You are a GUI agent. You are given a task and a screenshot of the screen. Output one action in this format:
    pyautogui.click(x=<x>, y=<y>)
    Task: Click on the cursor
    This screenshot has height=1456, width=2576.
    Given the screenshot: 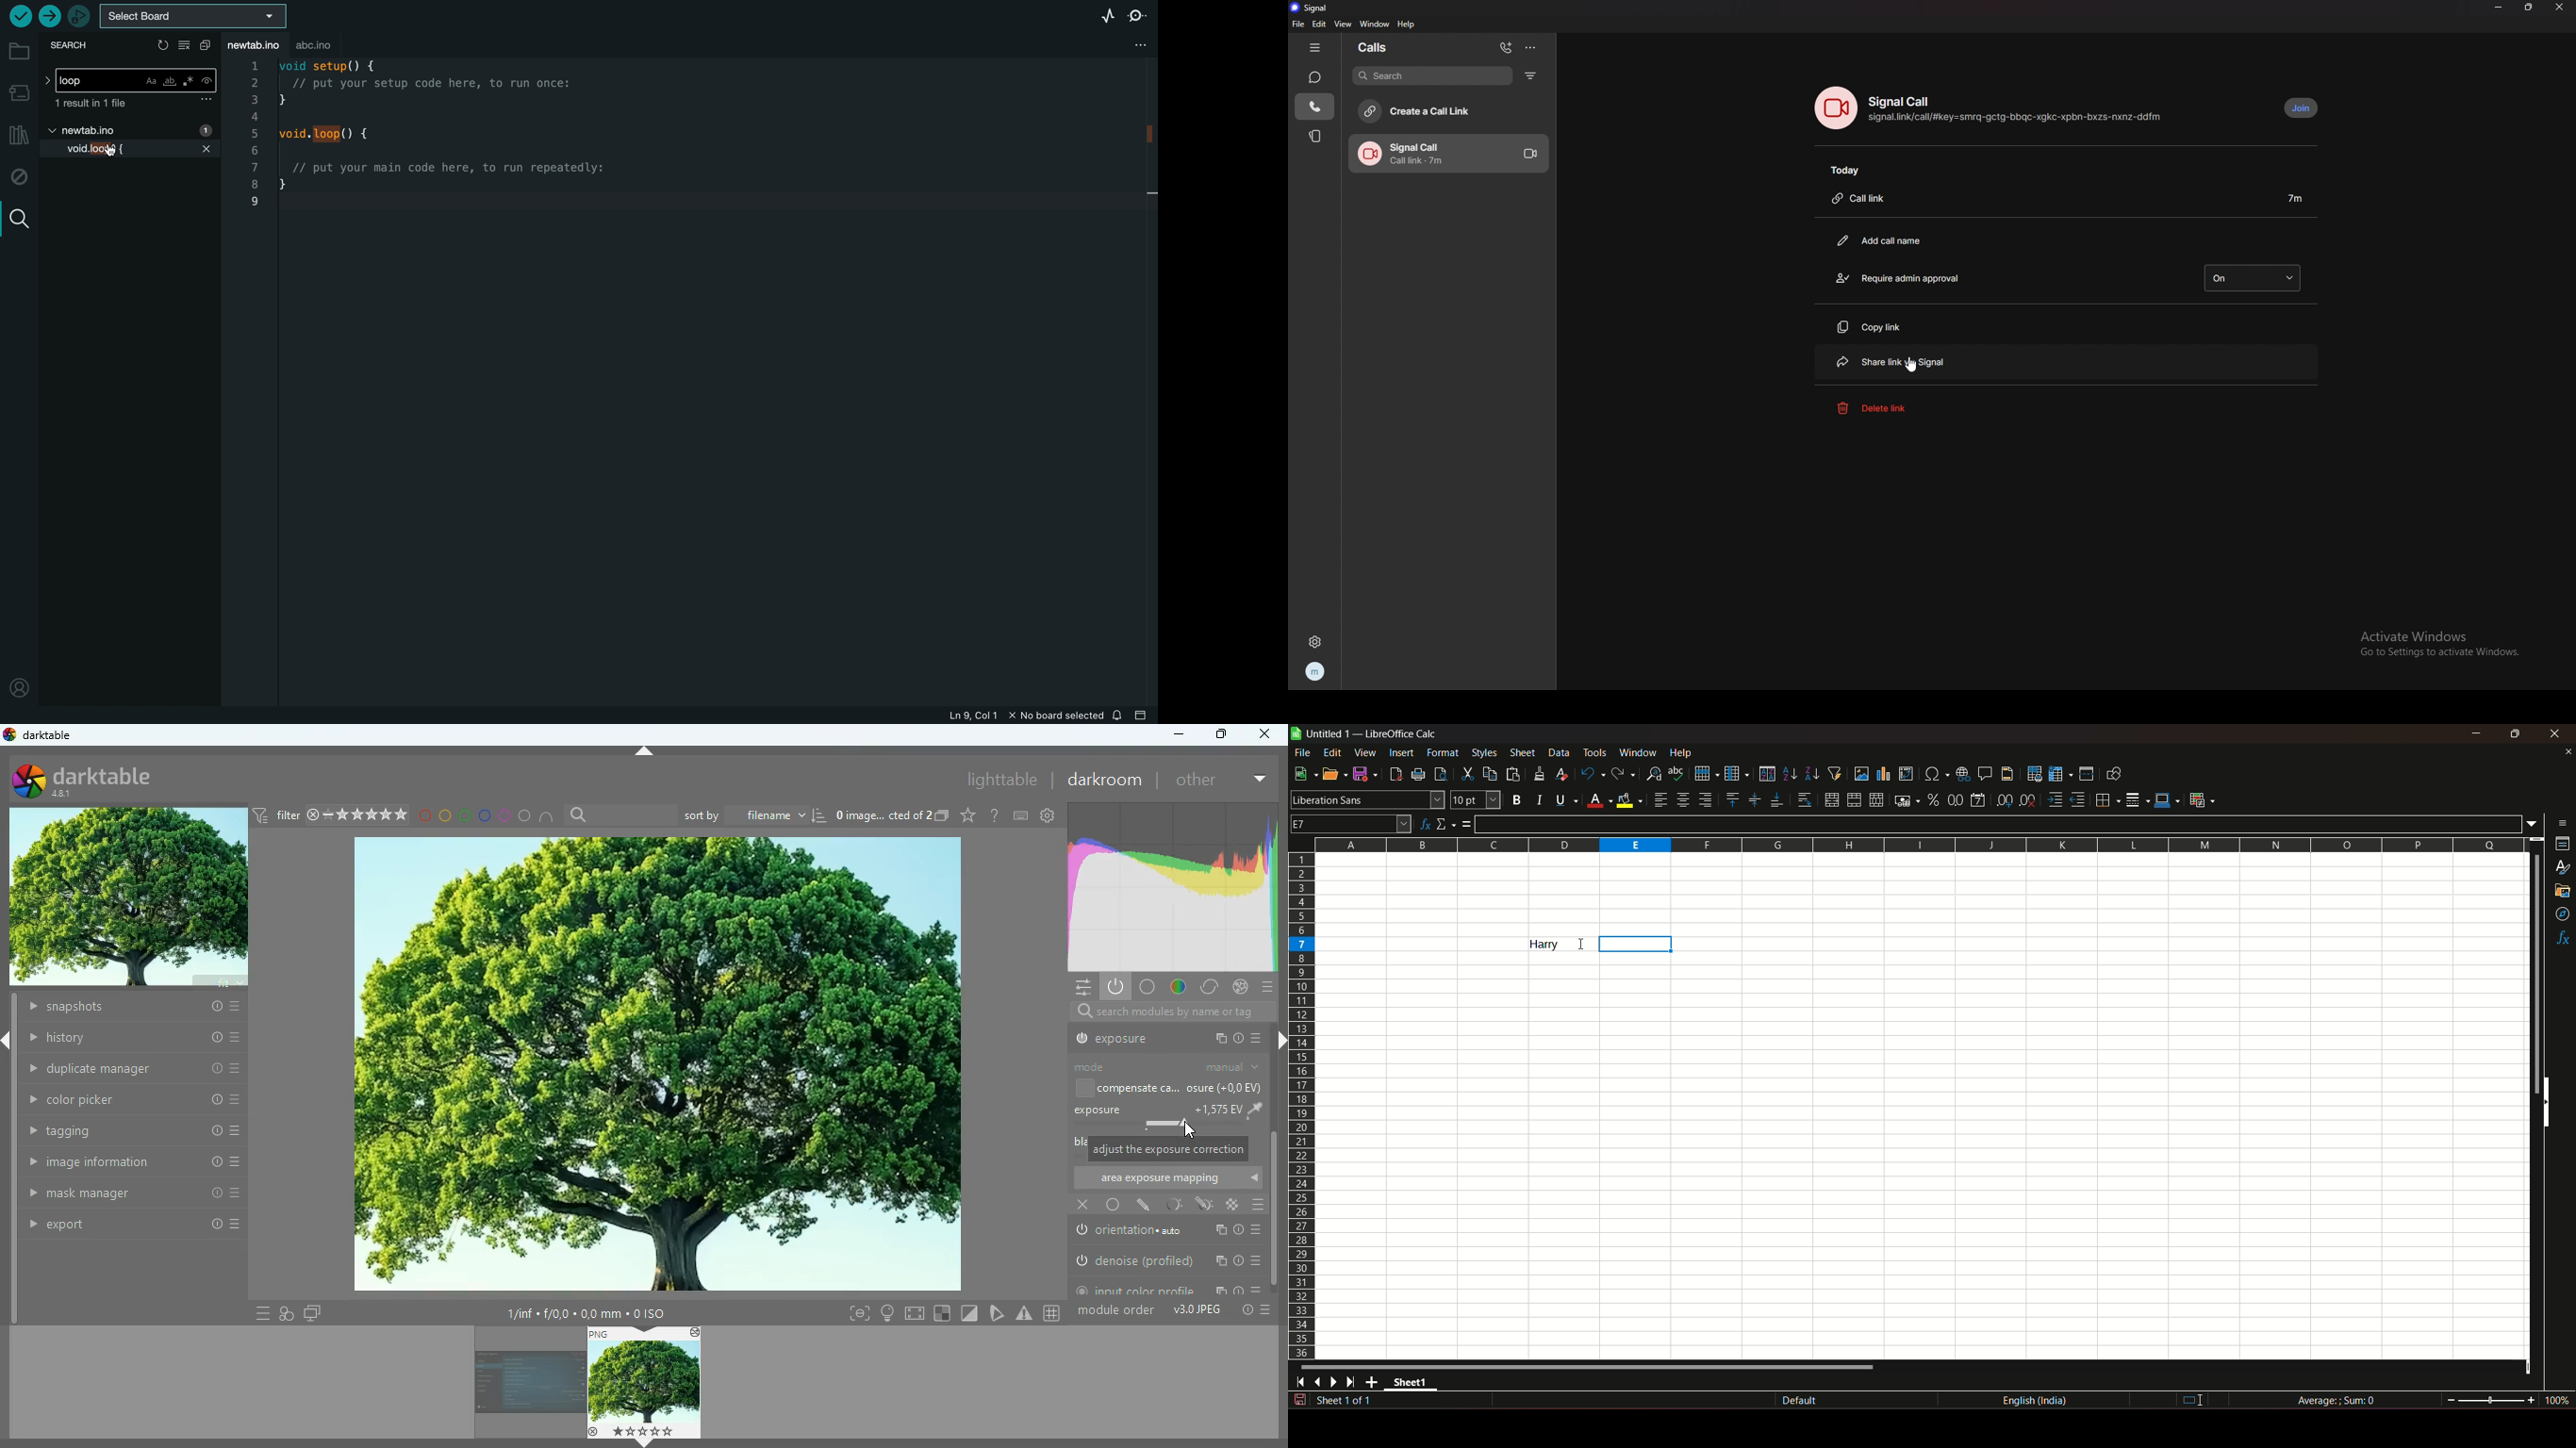 What is the action you would take?
    pyautogui.click(x=1912, y=366)
    